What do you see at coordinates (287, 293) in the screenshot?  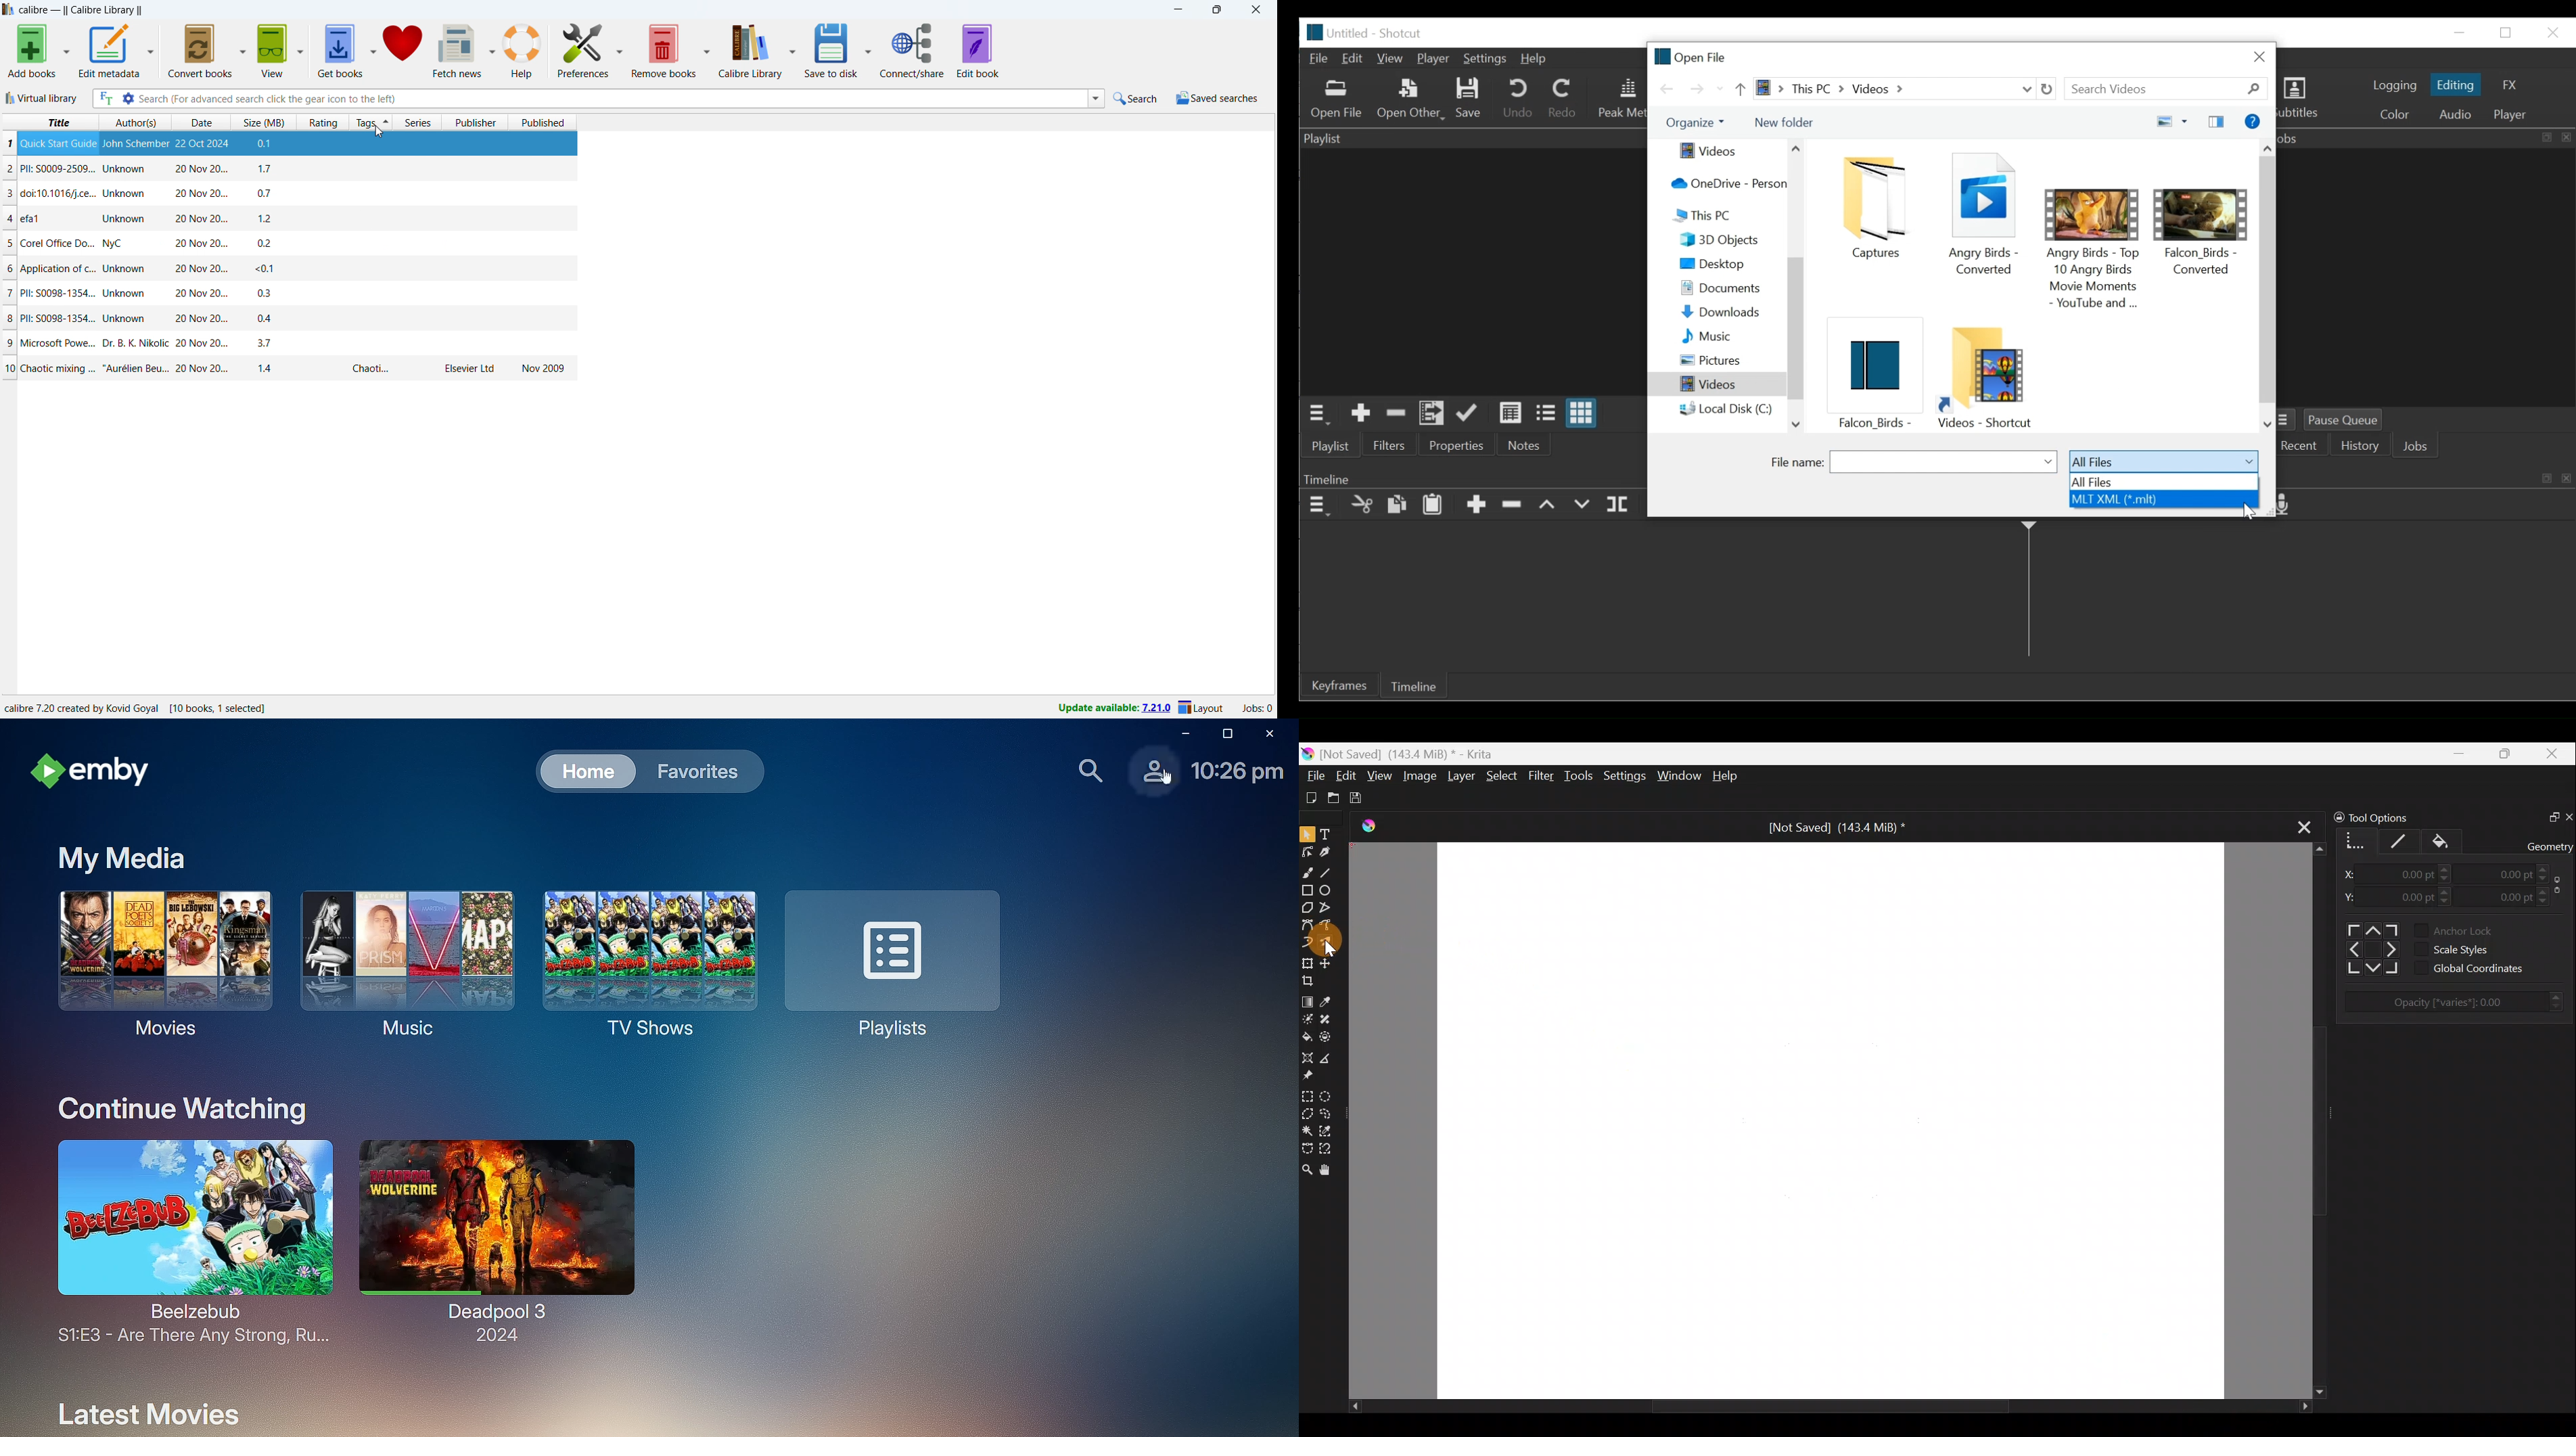 I see `one book entry` at bounding box center [287, 293].